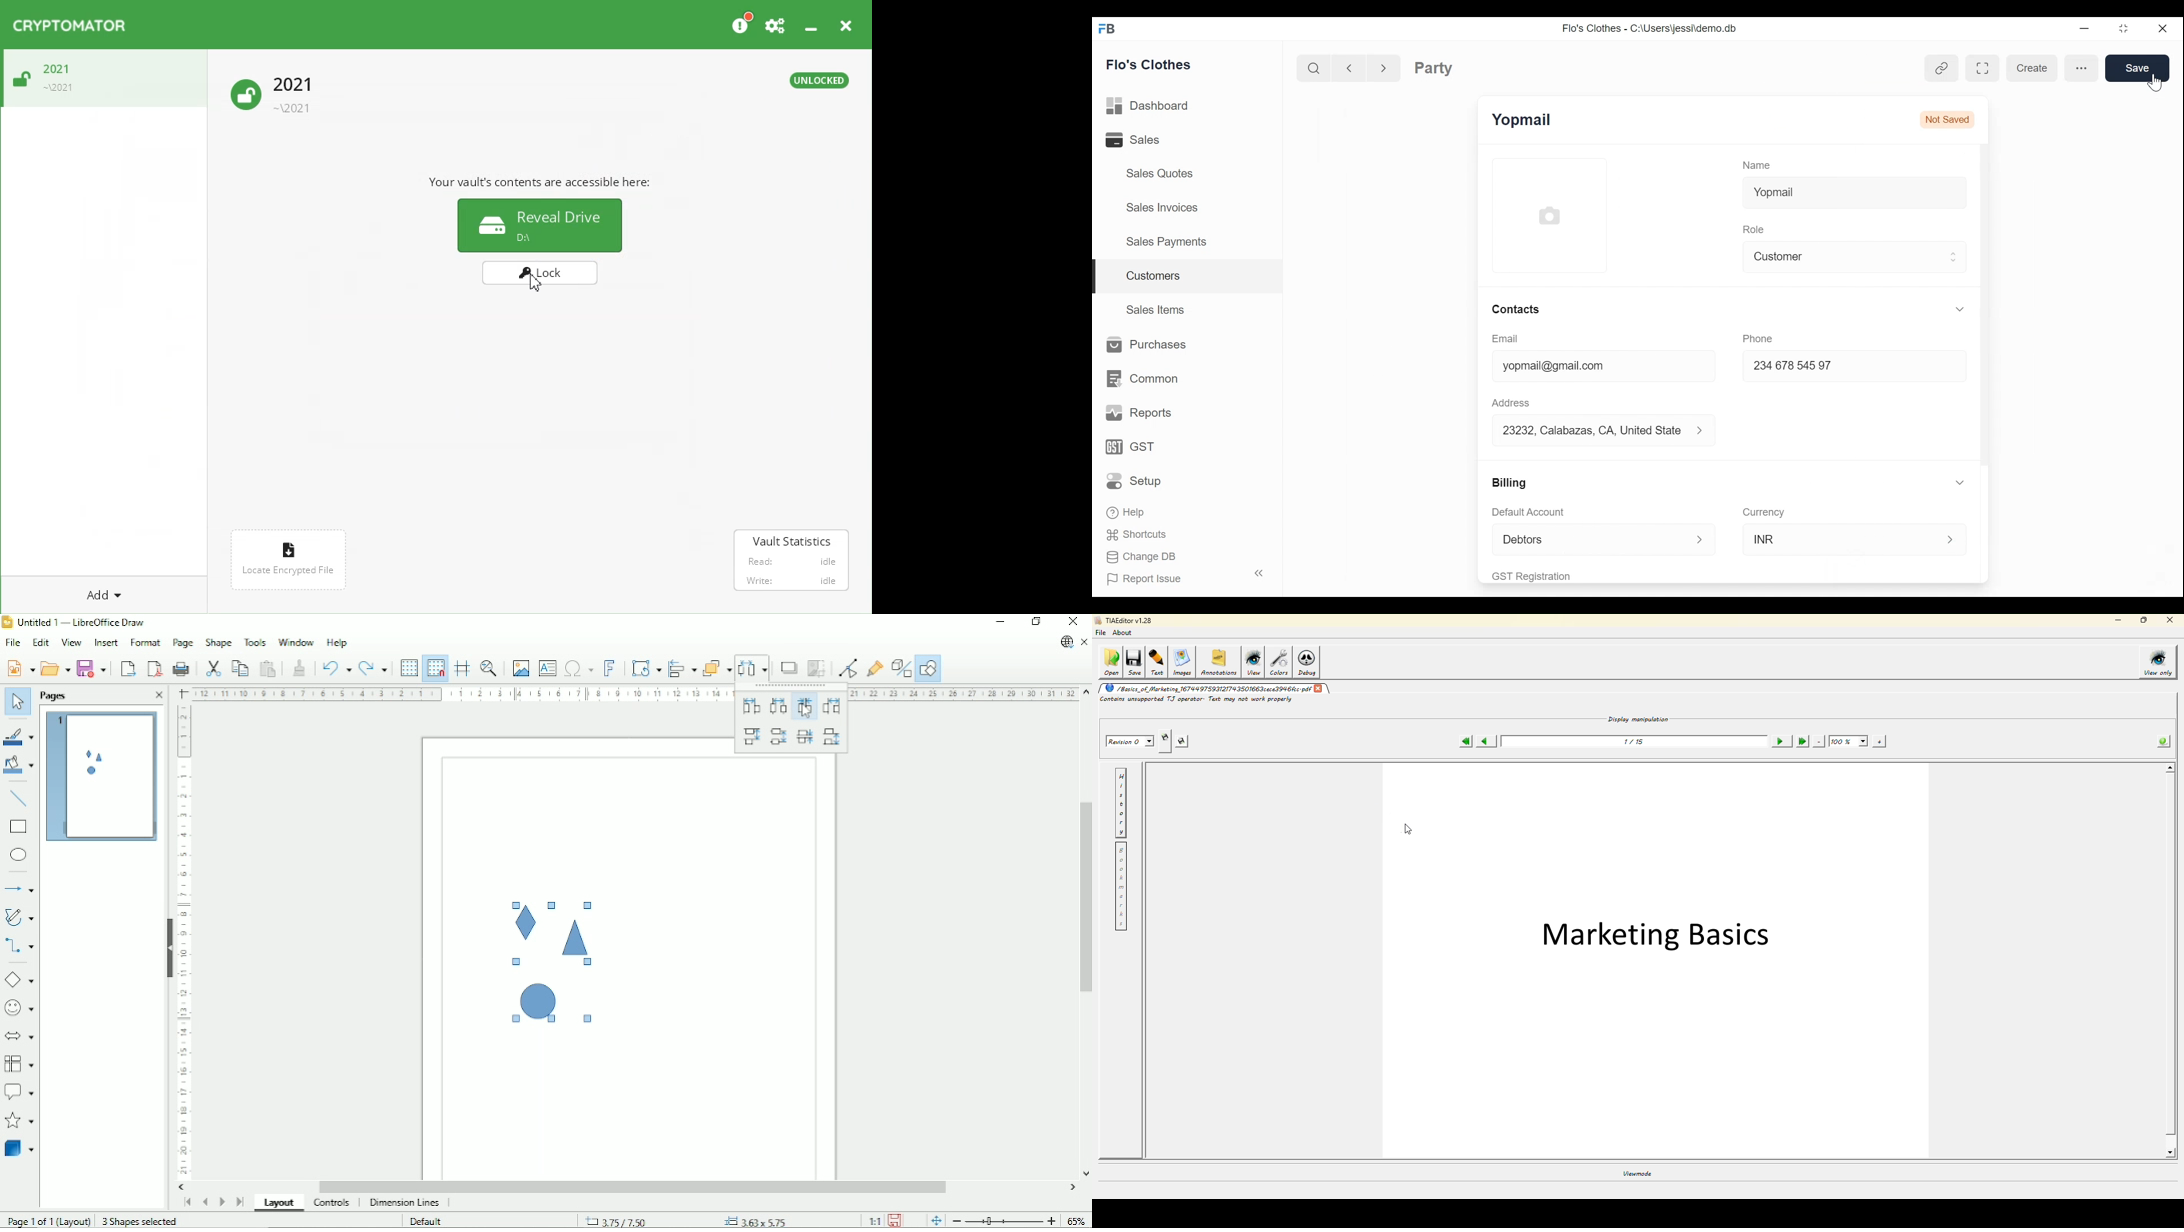 This screenshot has height=1232, width=2184. Describe the element at coordinates (374, 667) in the screenshot. I see `Redo` at that location.